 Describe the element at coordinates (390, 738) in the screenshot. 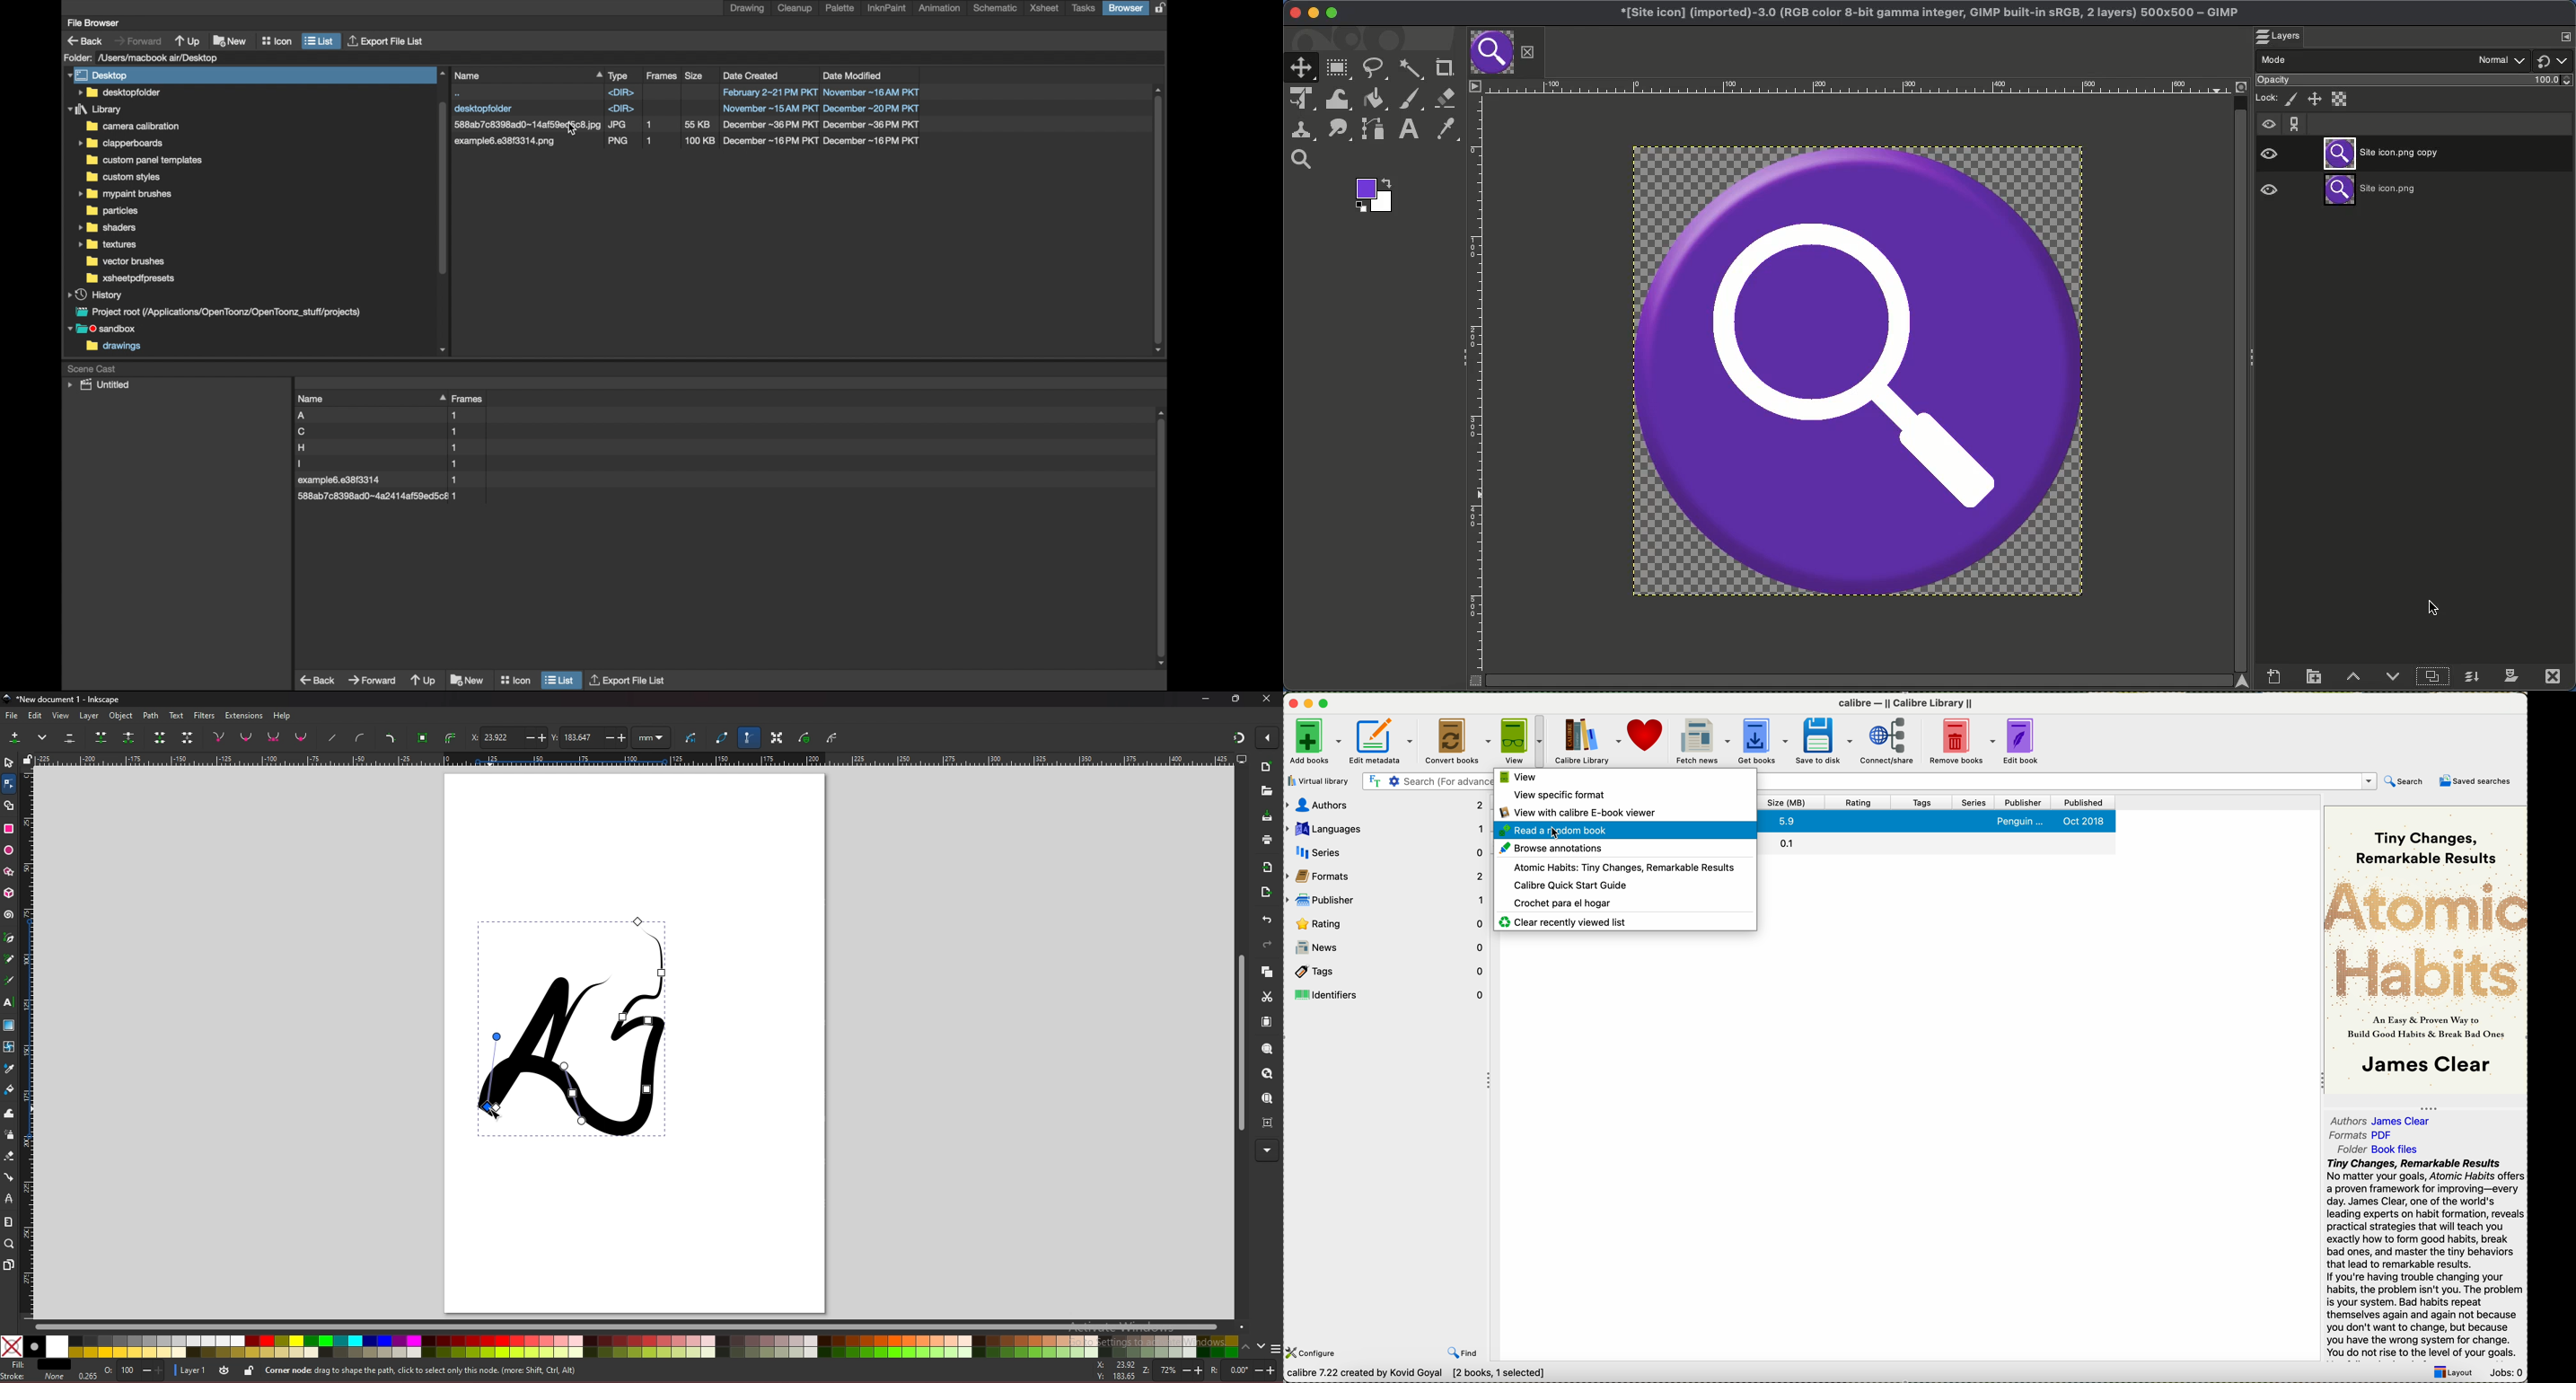

I see `add corners lpe` at that location.